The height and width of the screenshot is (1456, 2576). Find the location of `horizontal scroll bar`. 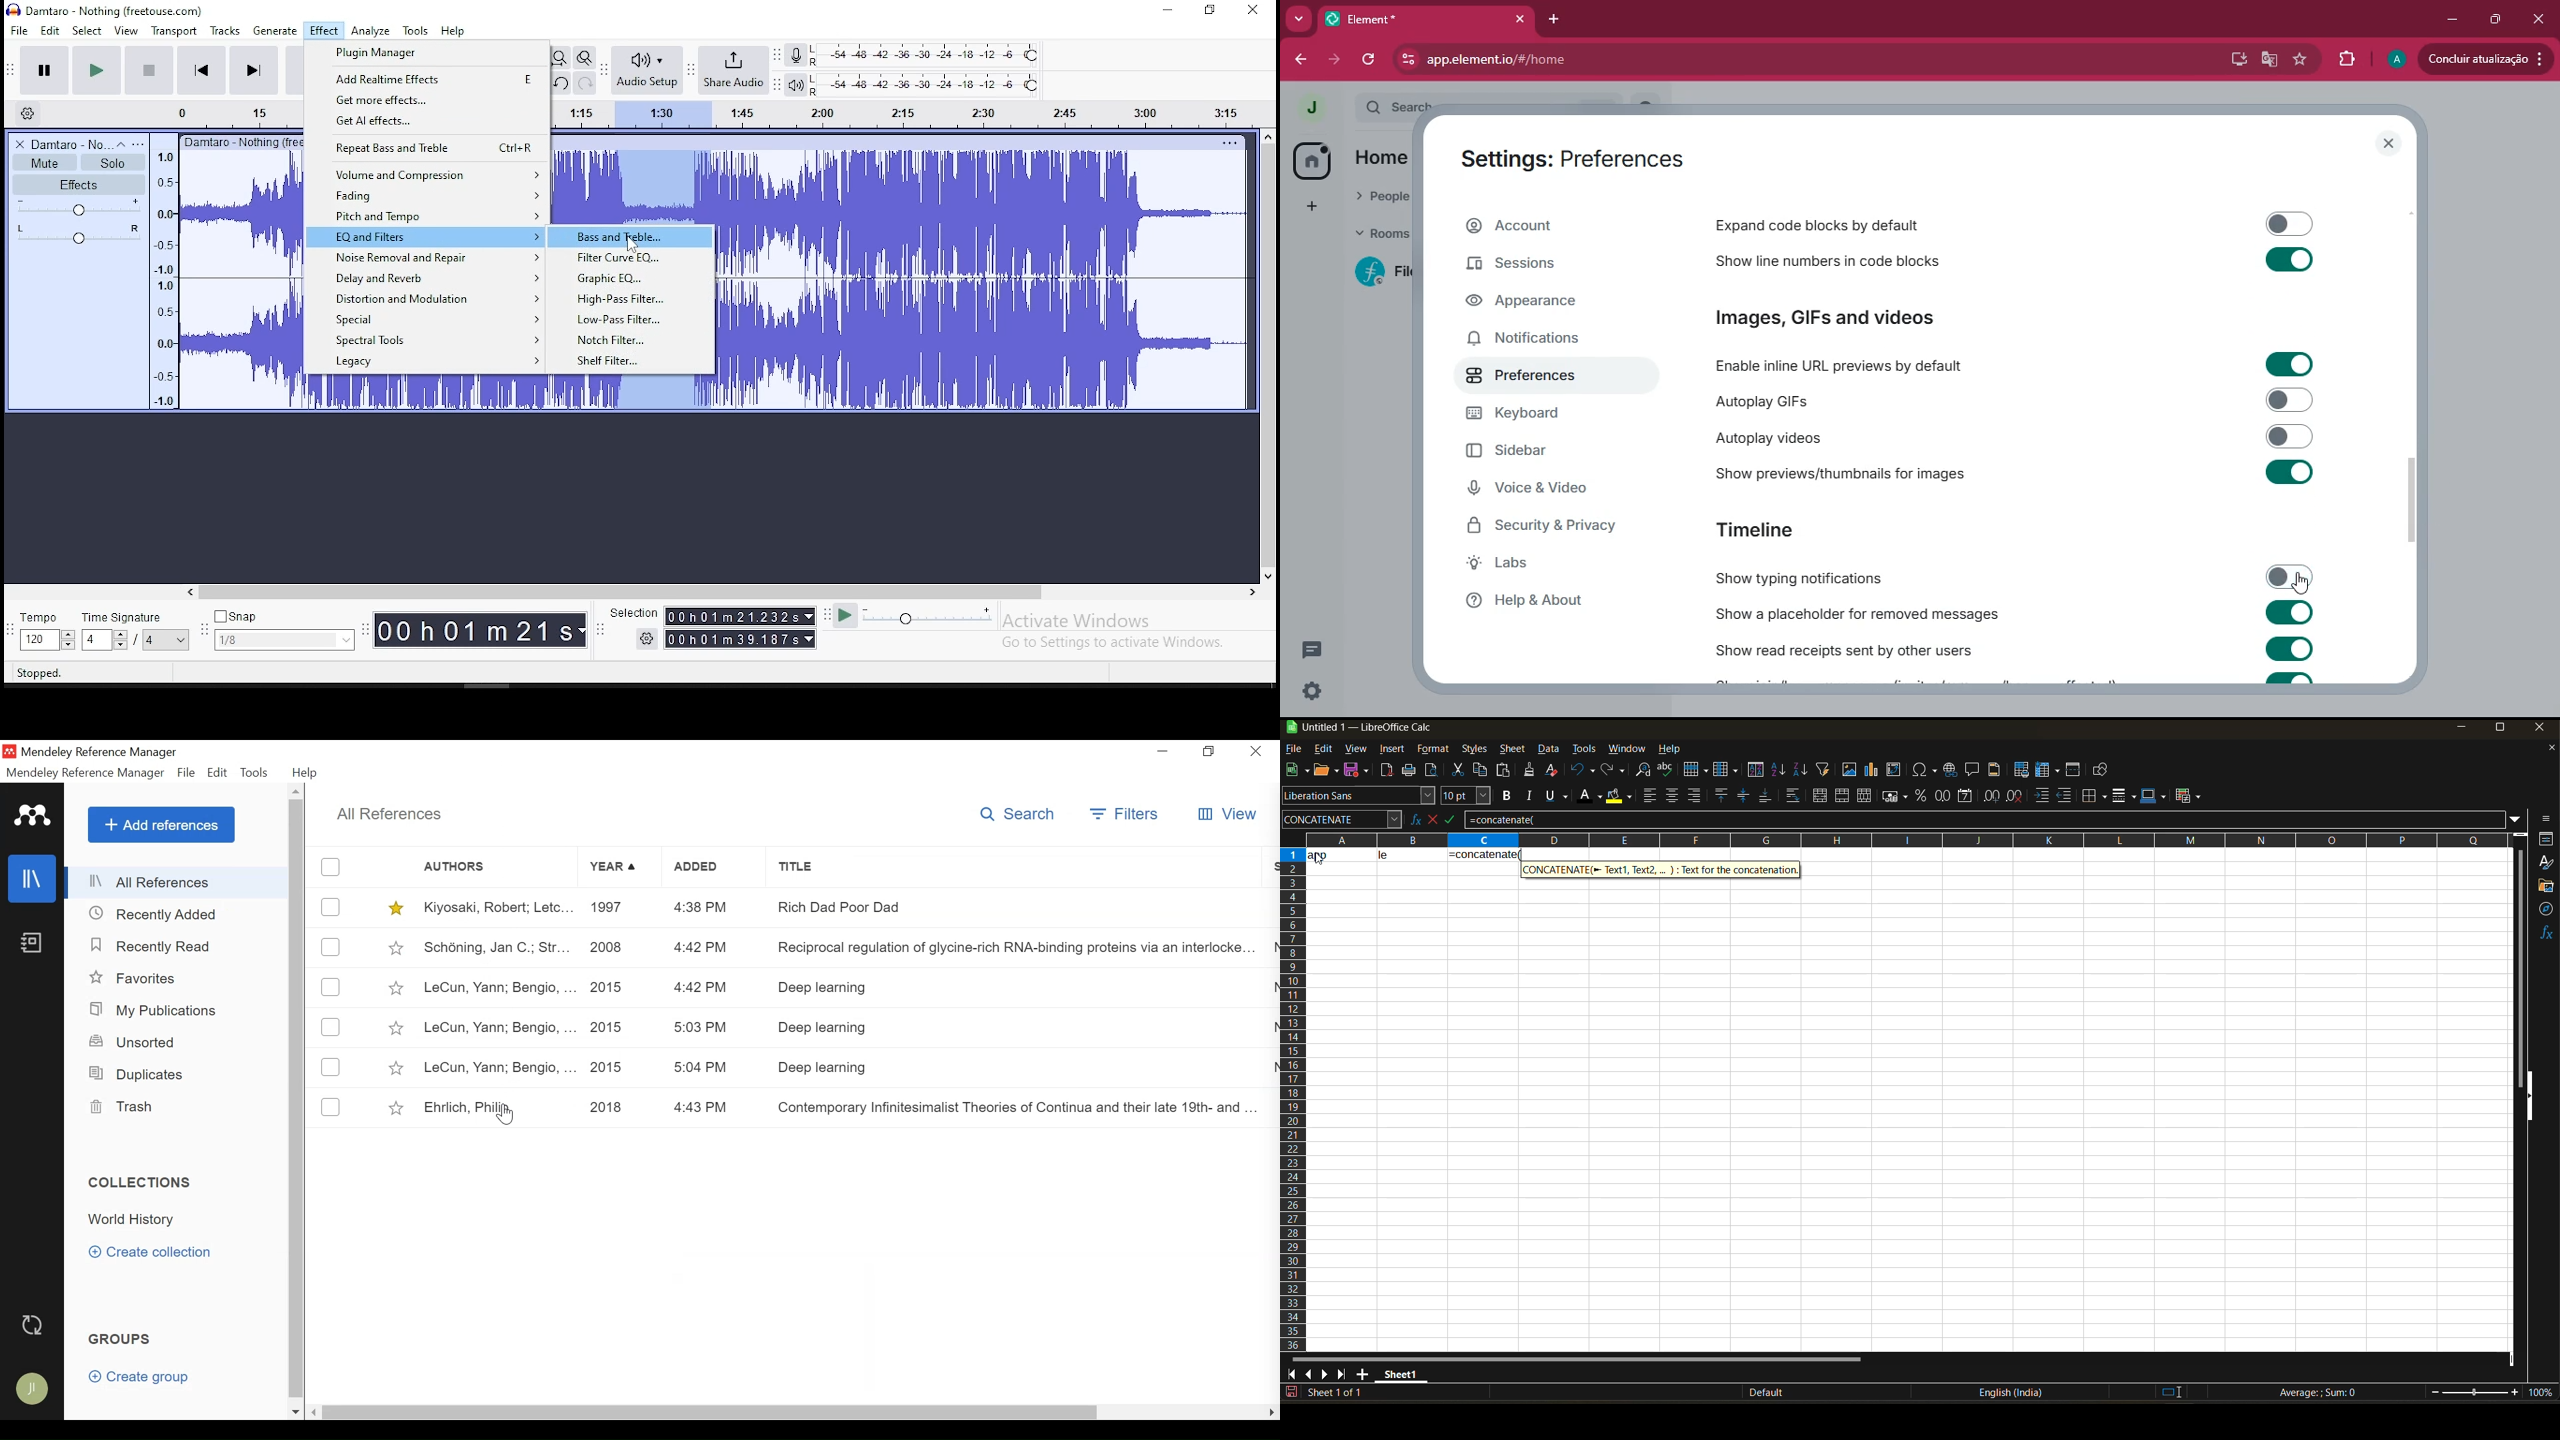

horizontal scroll bar is located at coordinates (710, 1411).